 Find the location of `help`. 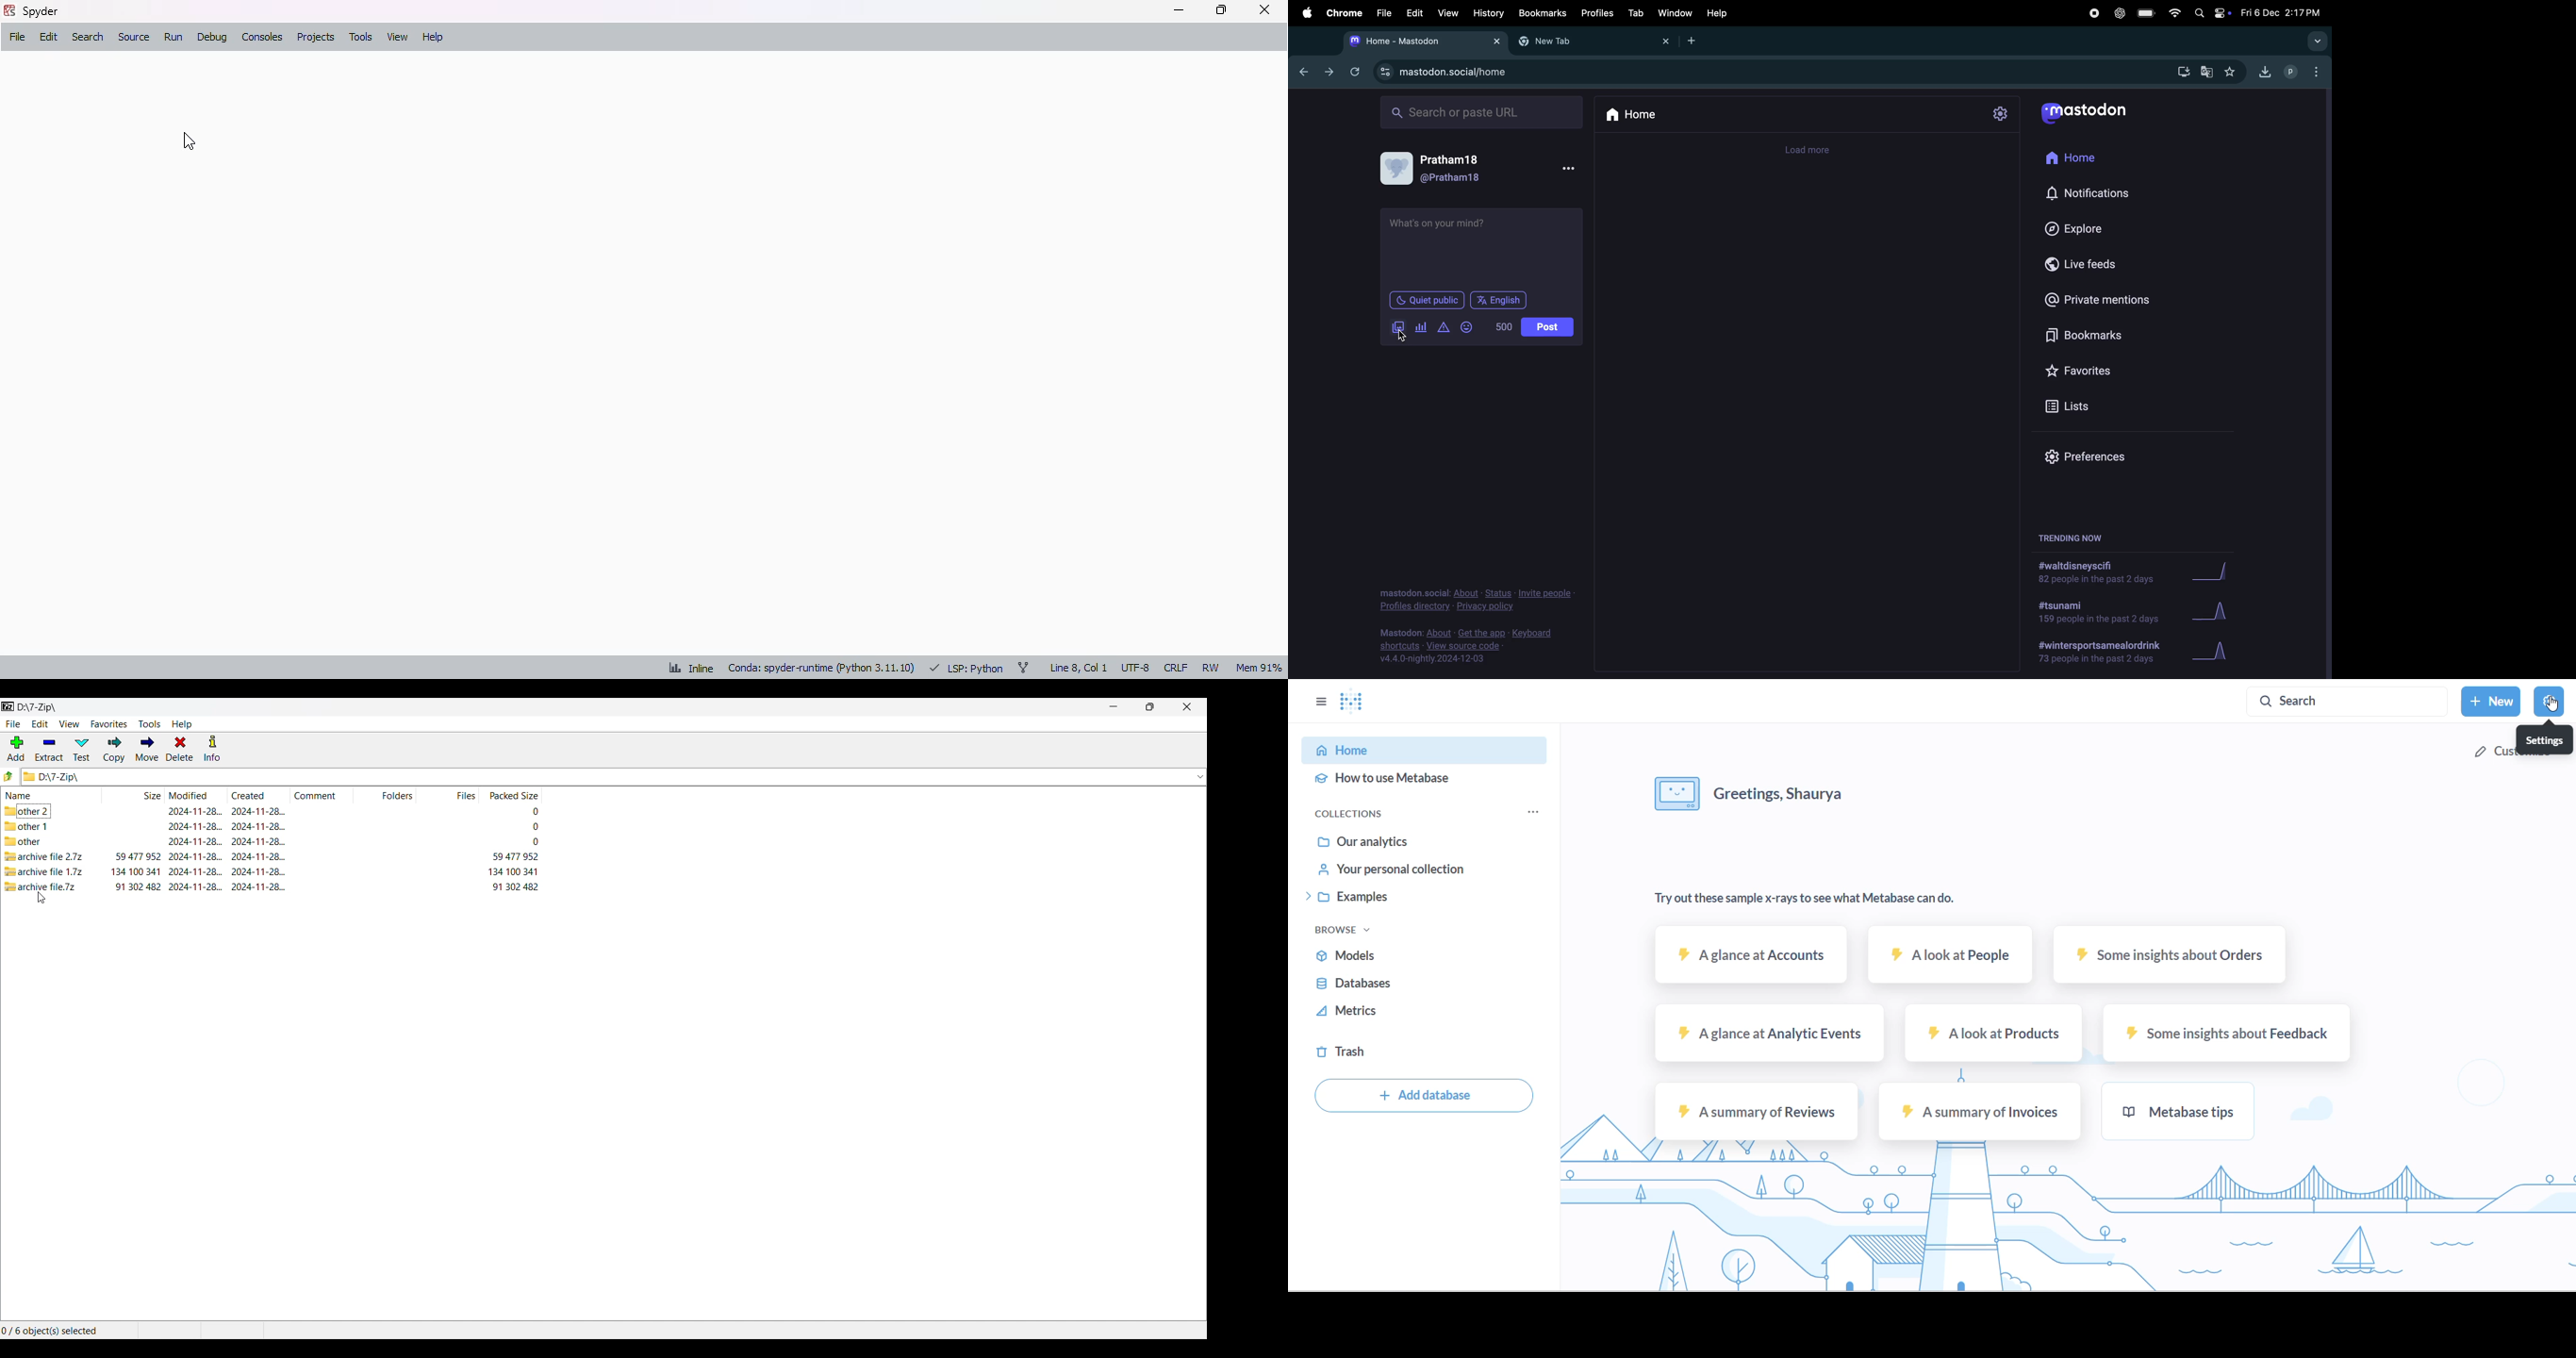

help is located at coordinates (432, 38).